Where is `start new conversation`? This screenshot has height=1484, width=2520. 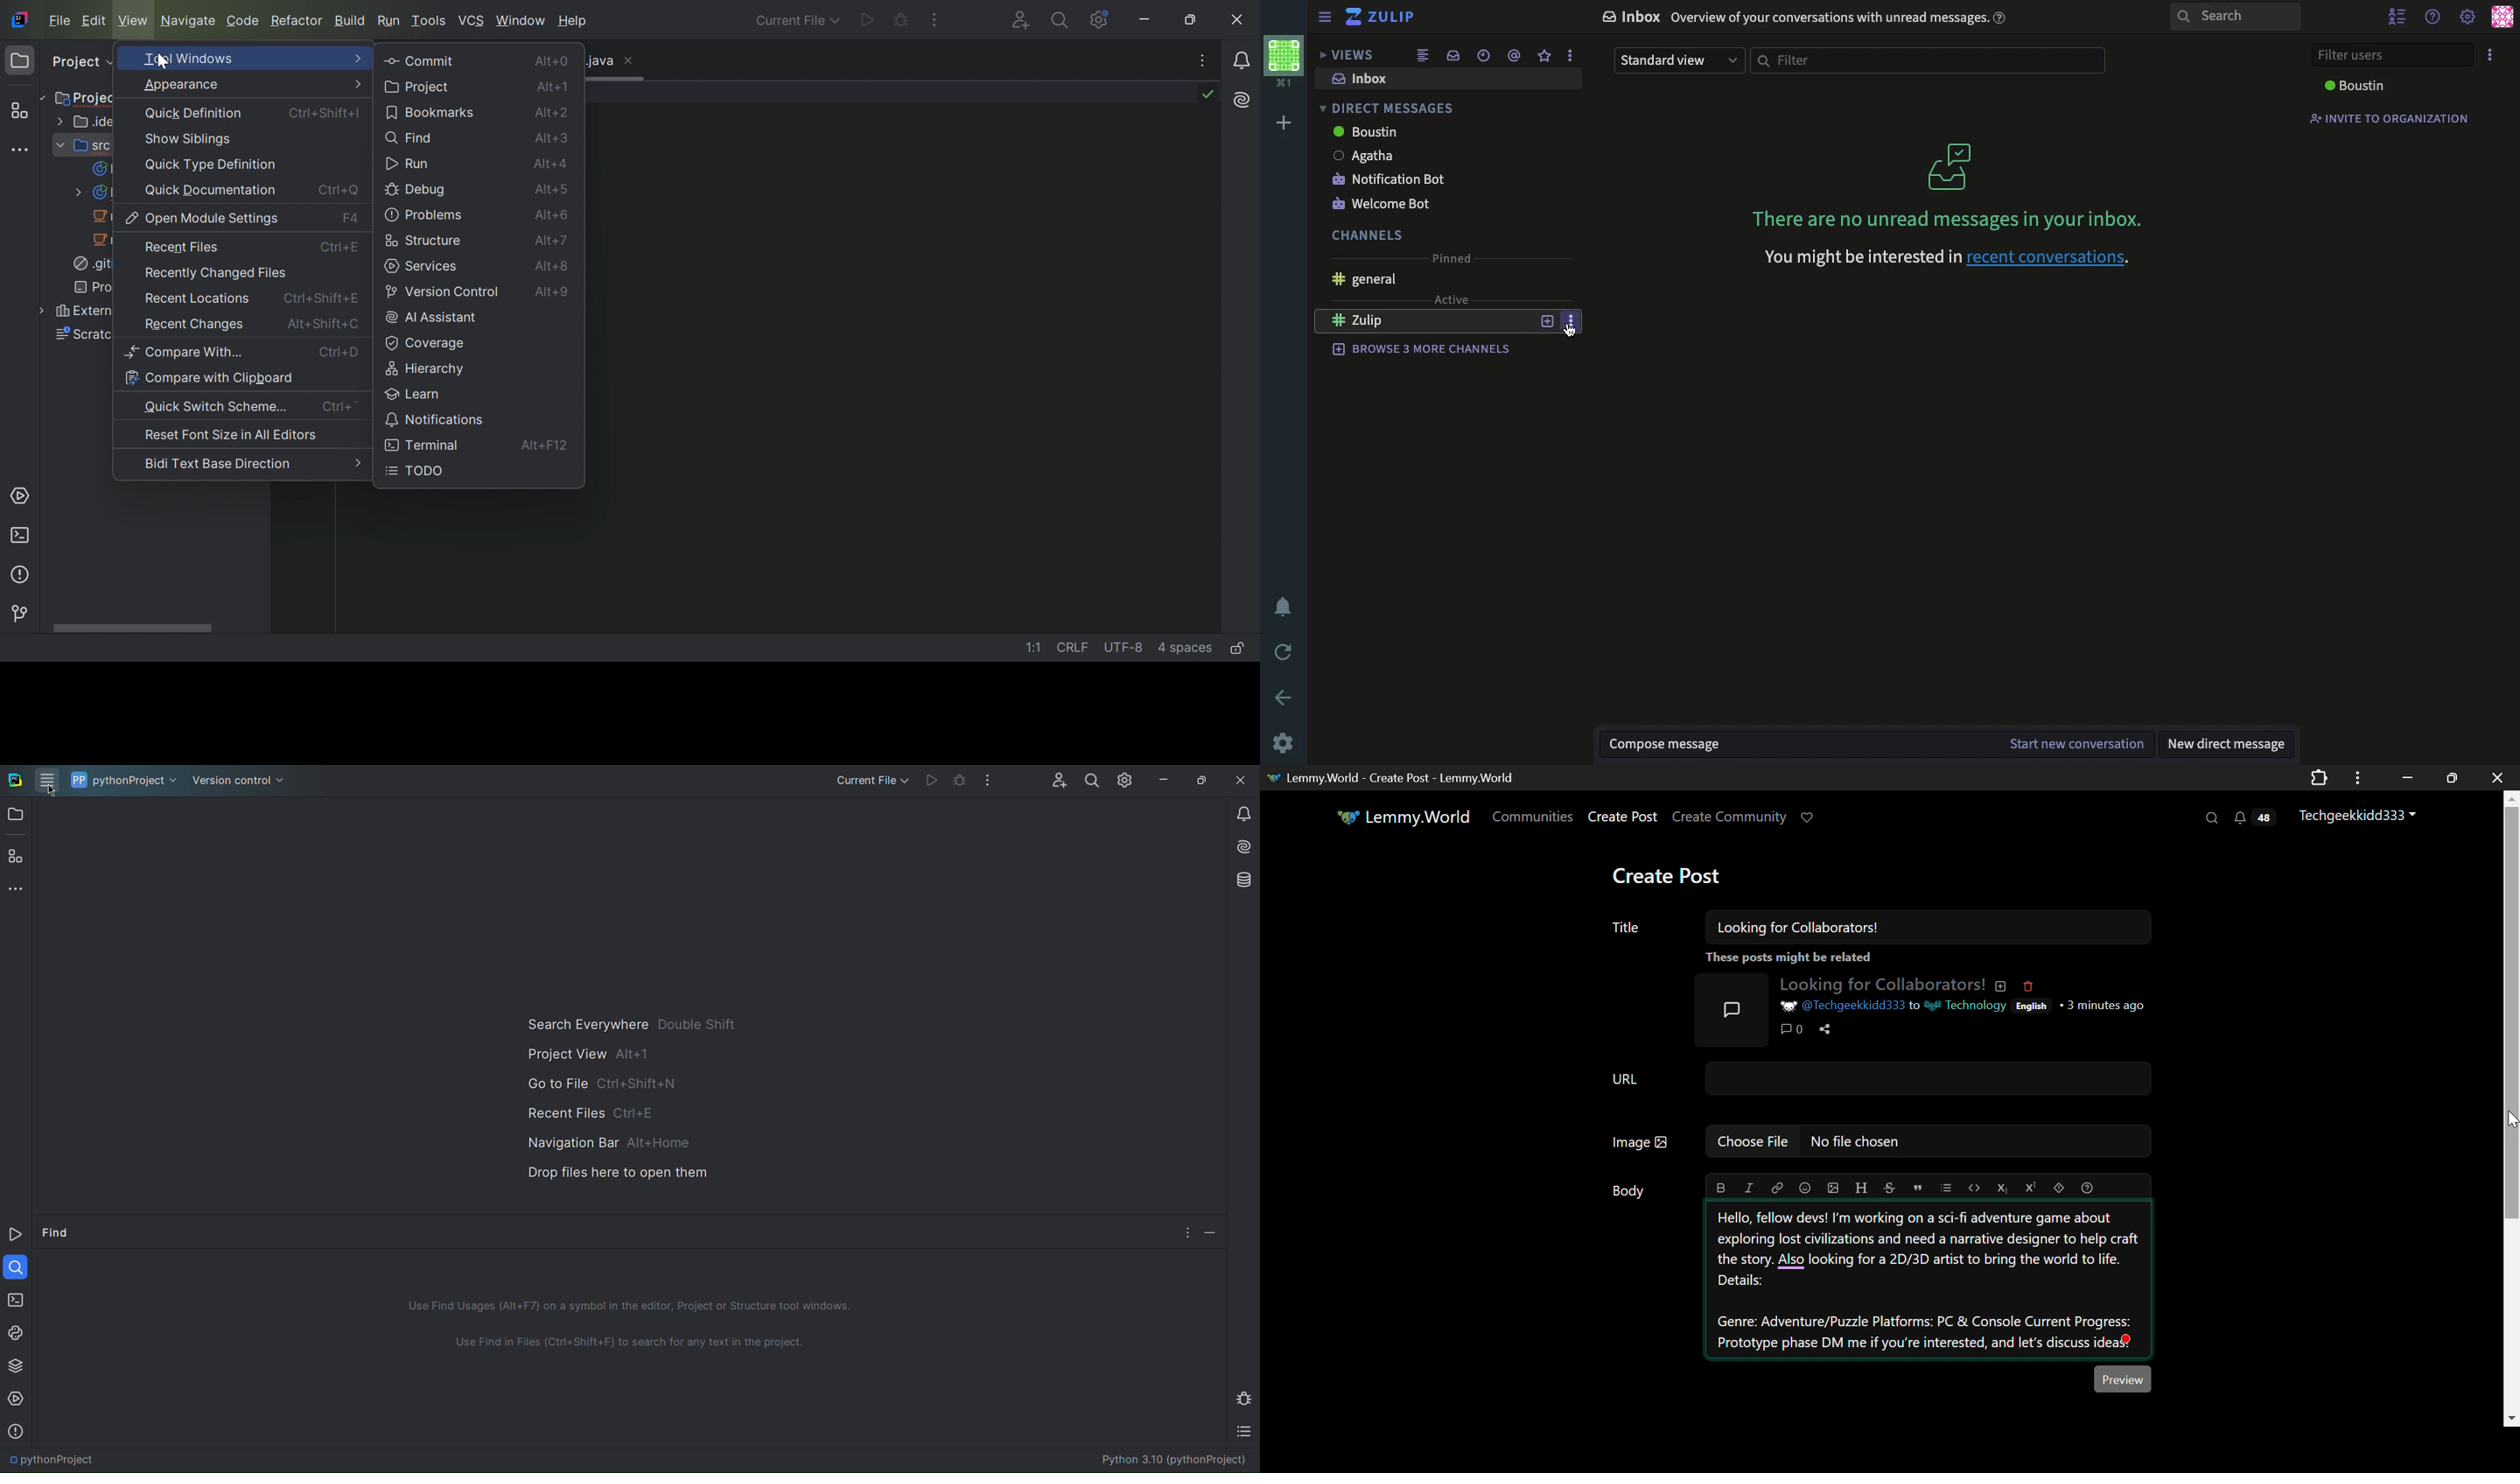 start new conversation is located at coordinates (2076, 744).